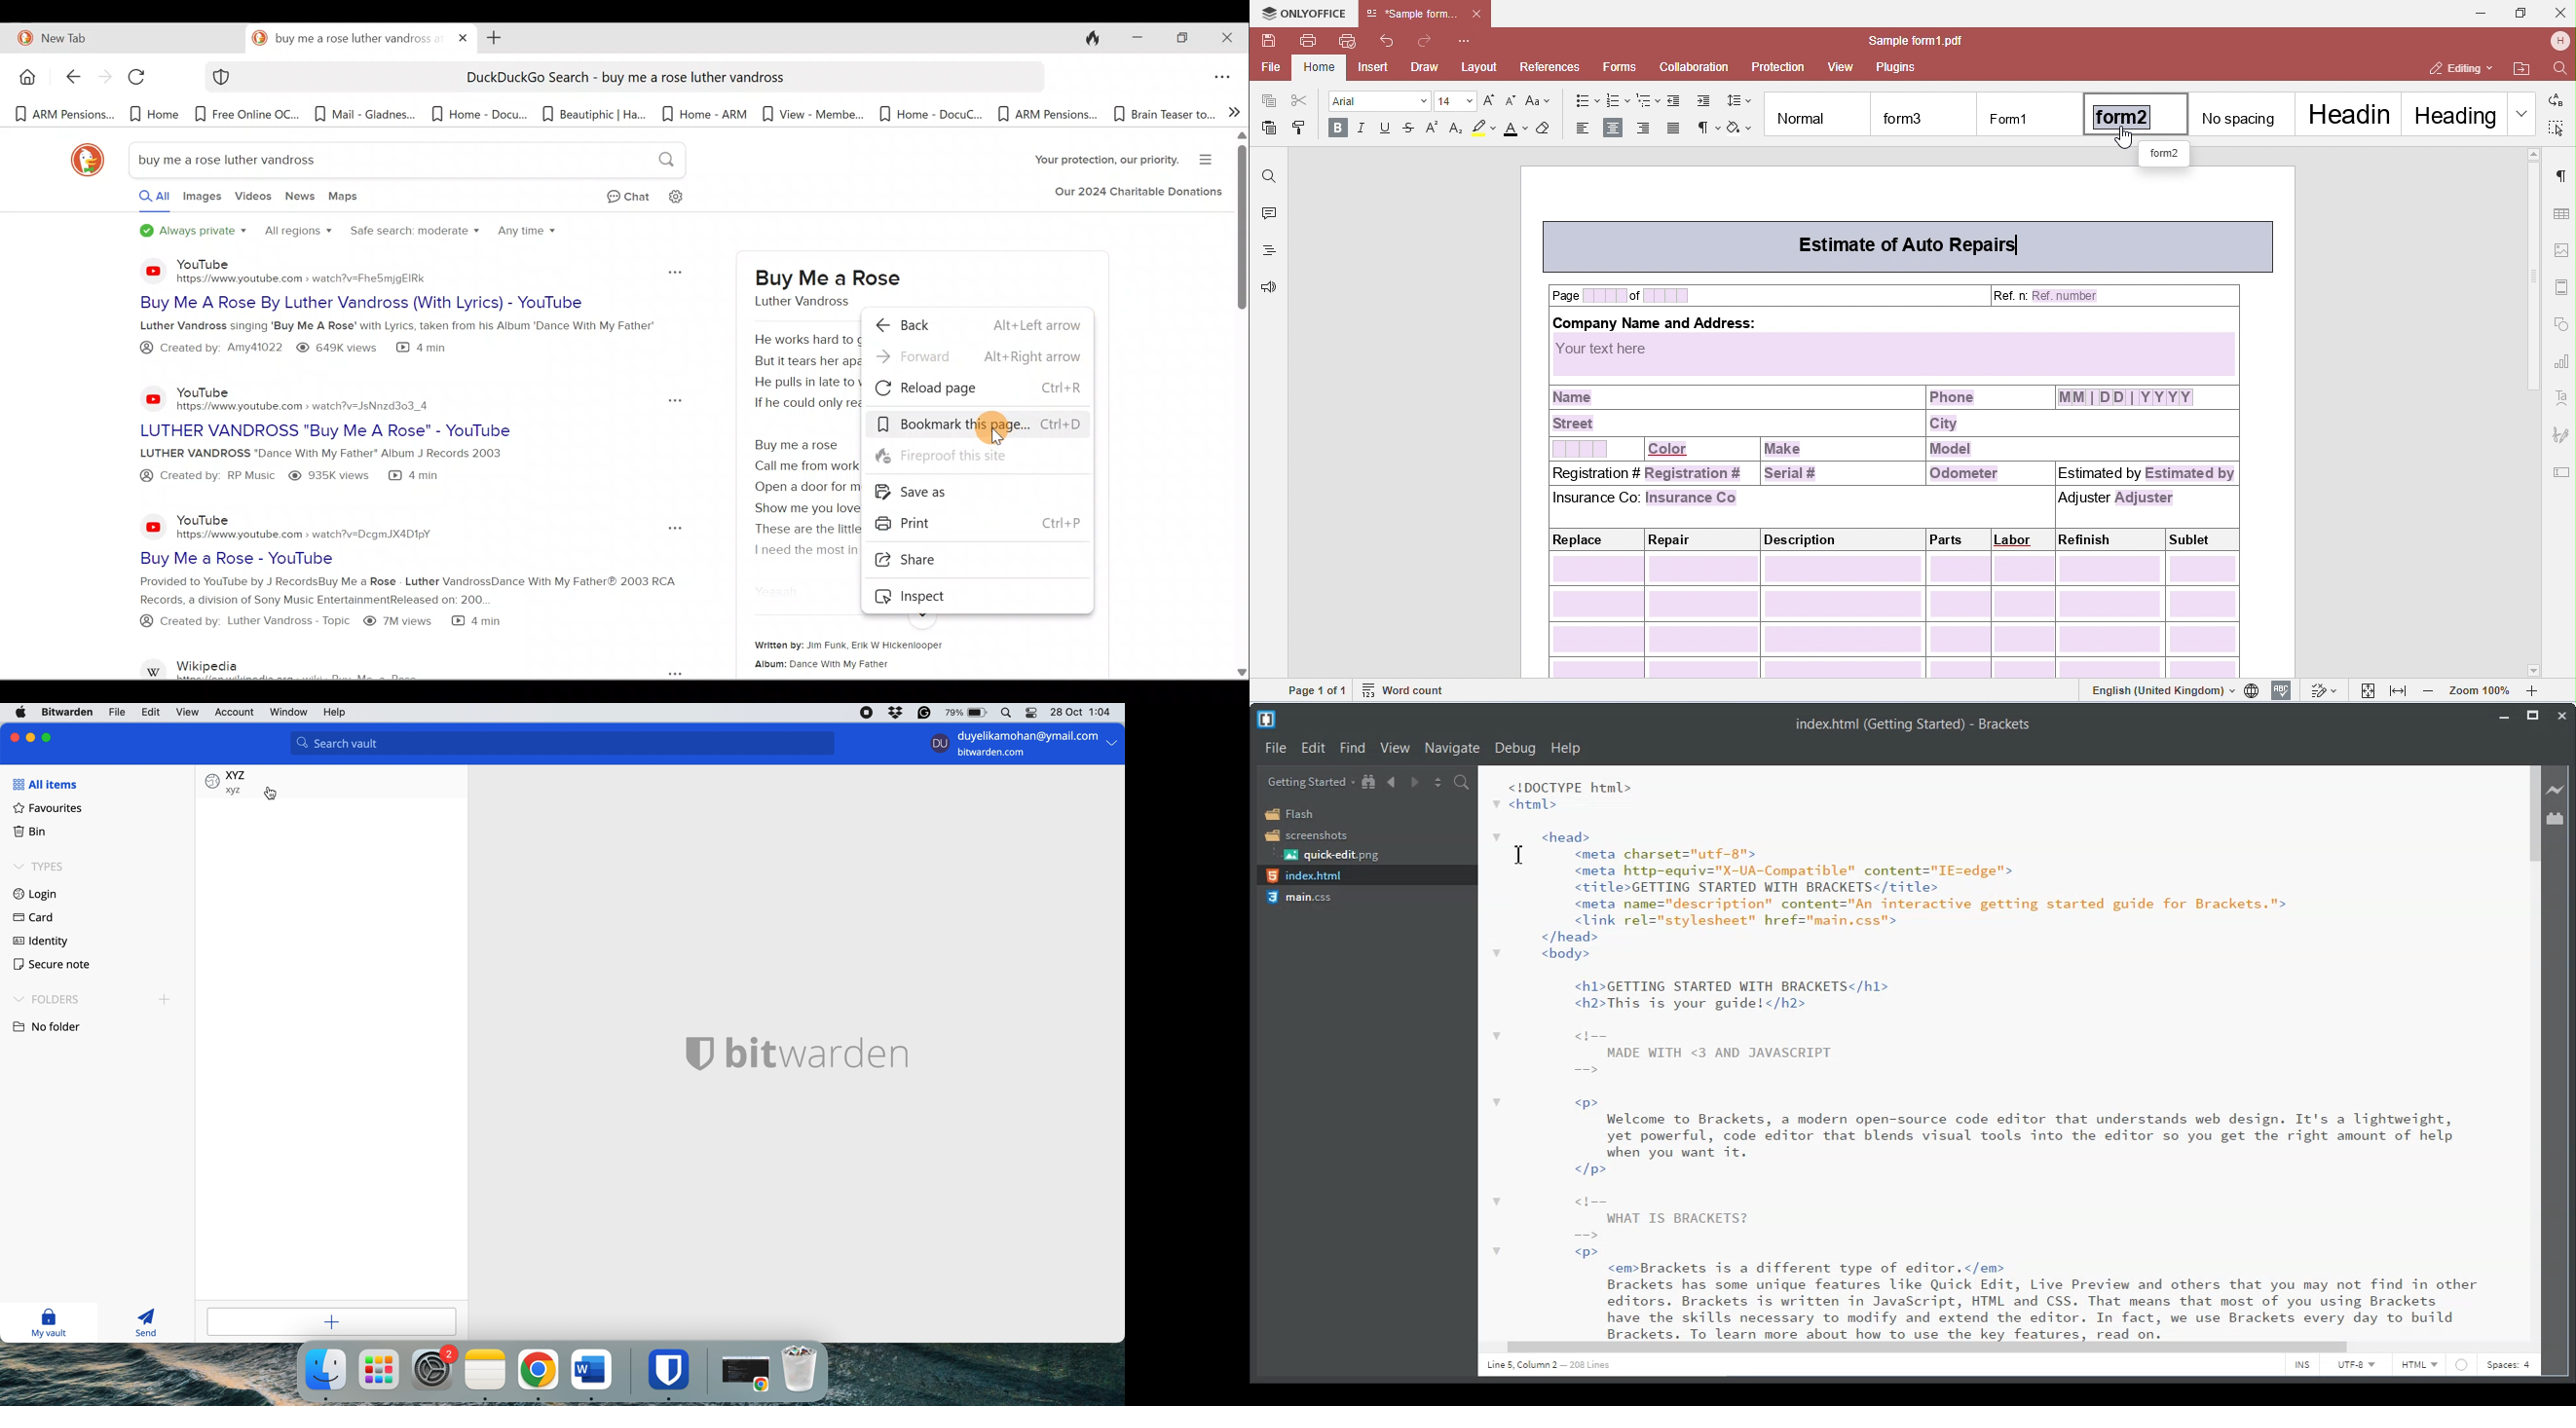 This screenshot has width=2576, height=1428. I want to click on Always private, so click(194, 232).